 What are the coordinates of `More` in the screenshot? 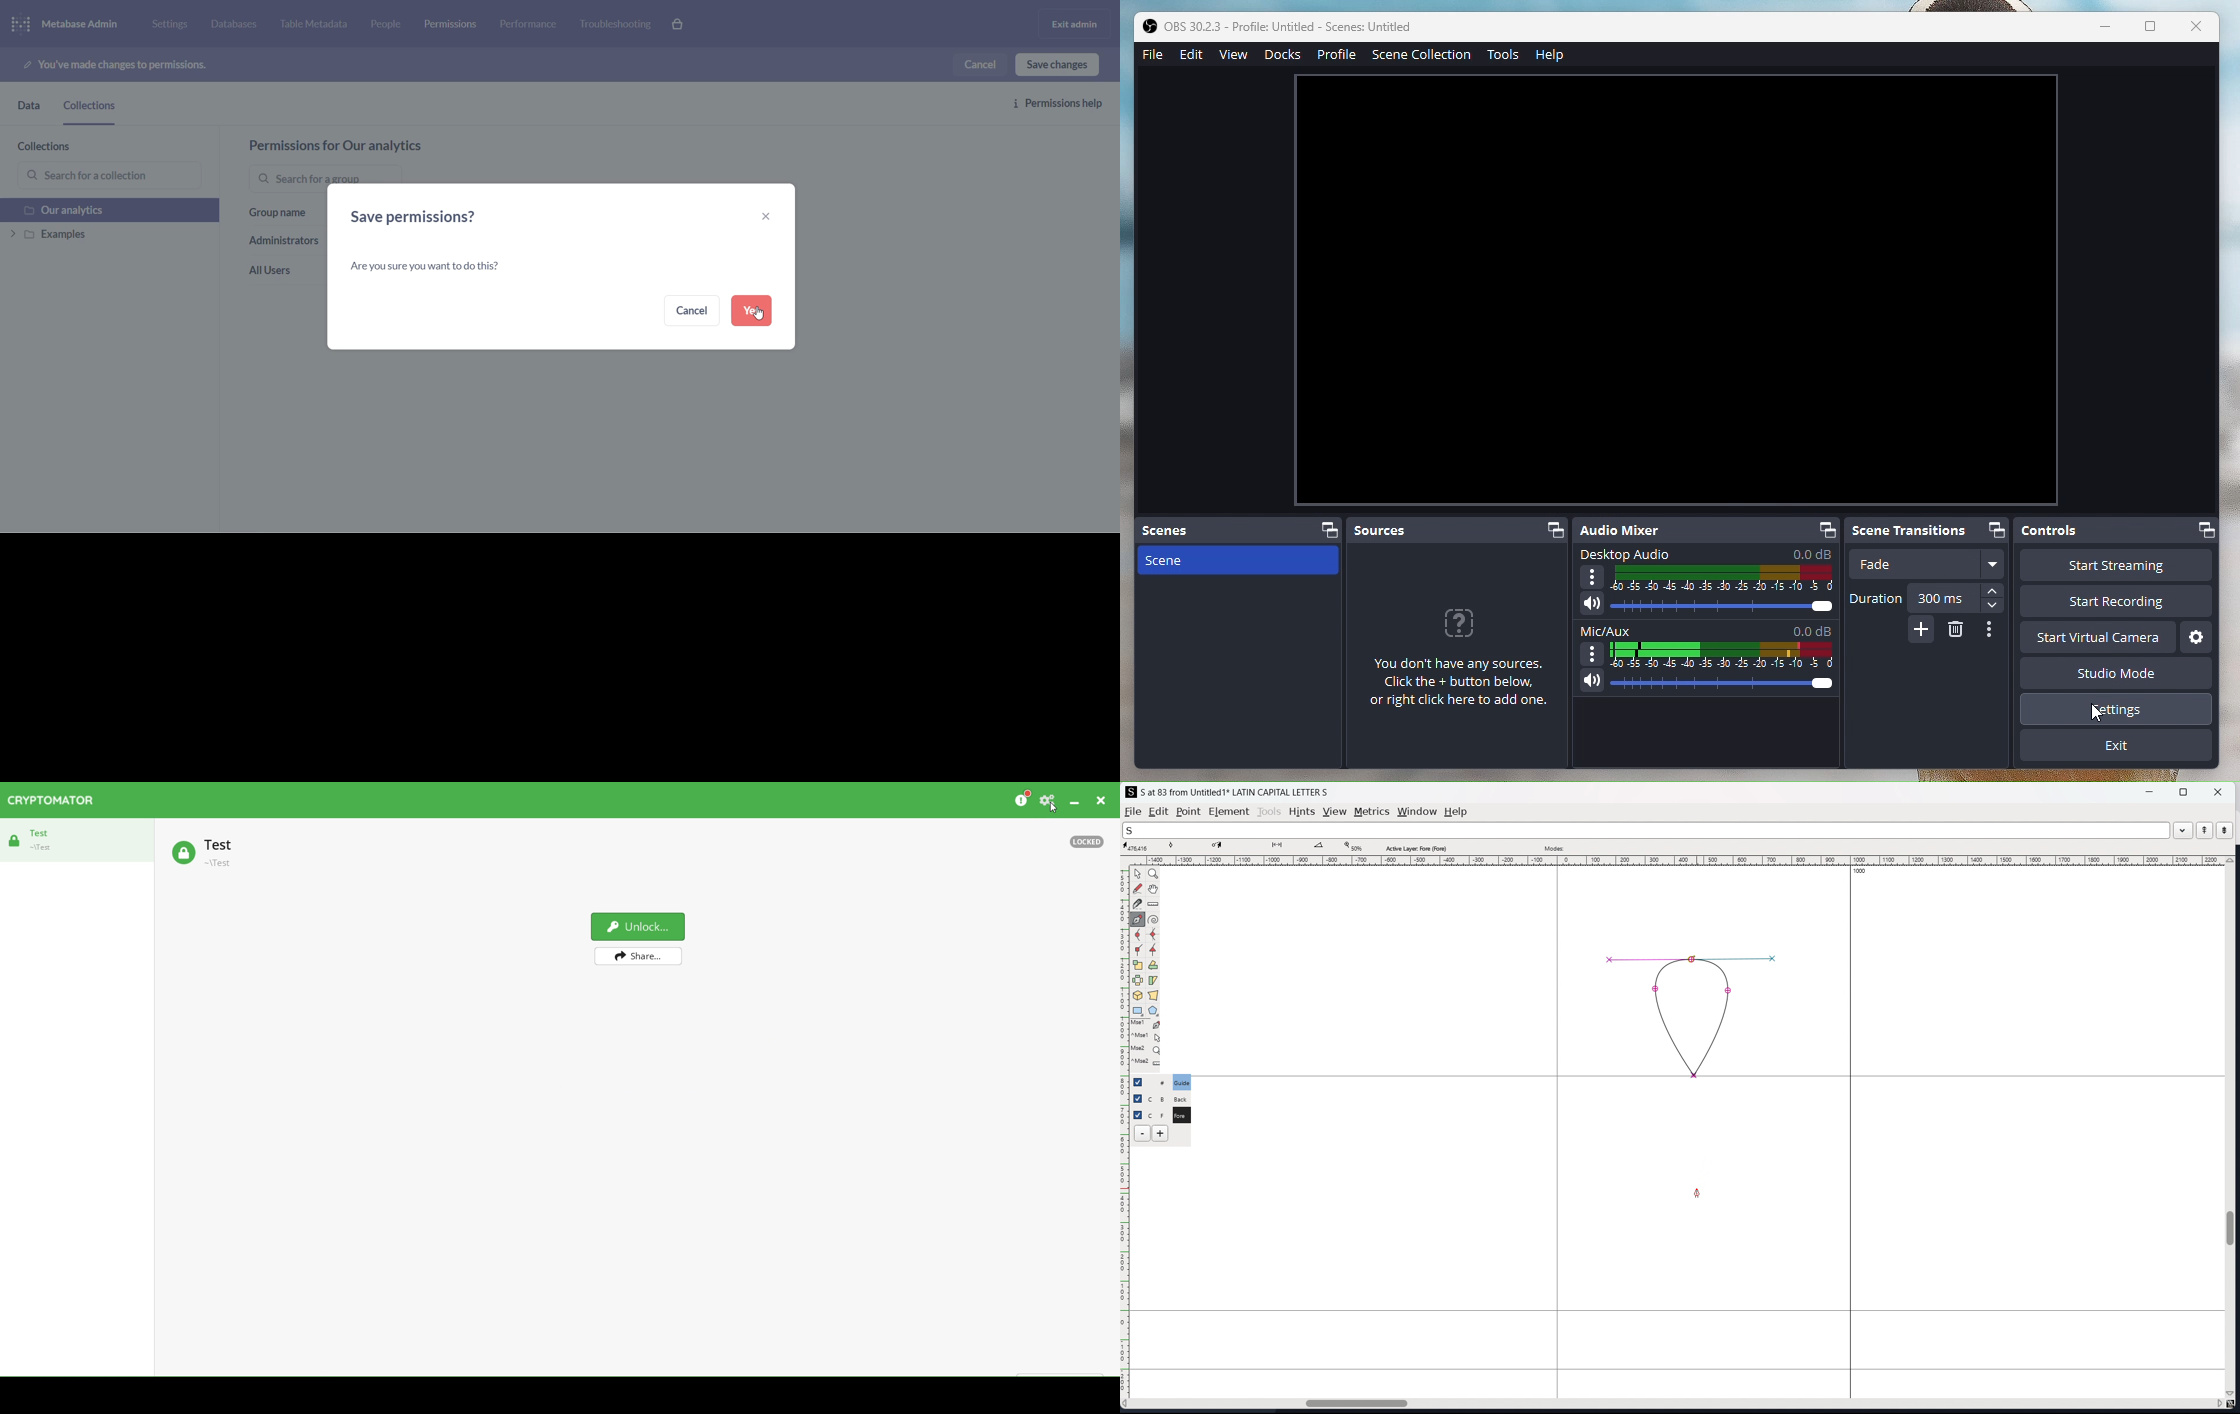 It's located at (1921, 633).